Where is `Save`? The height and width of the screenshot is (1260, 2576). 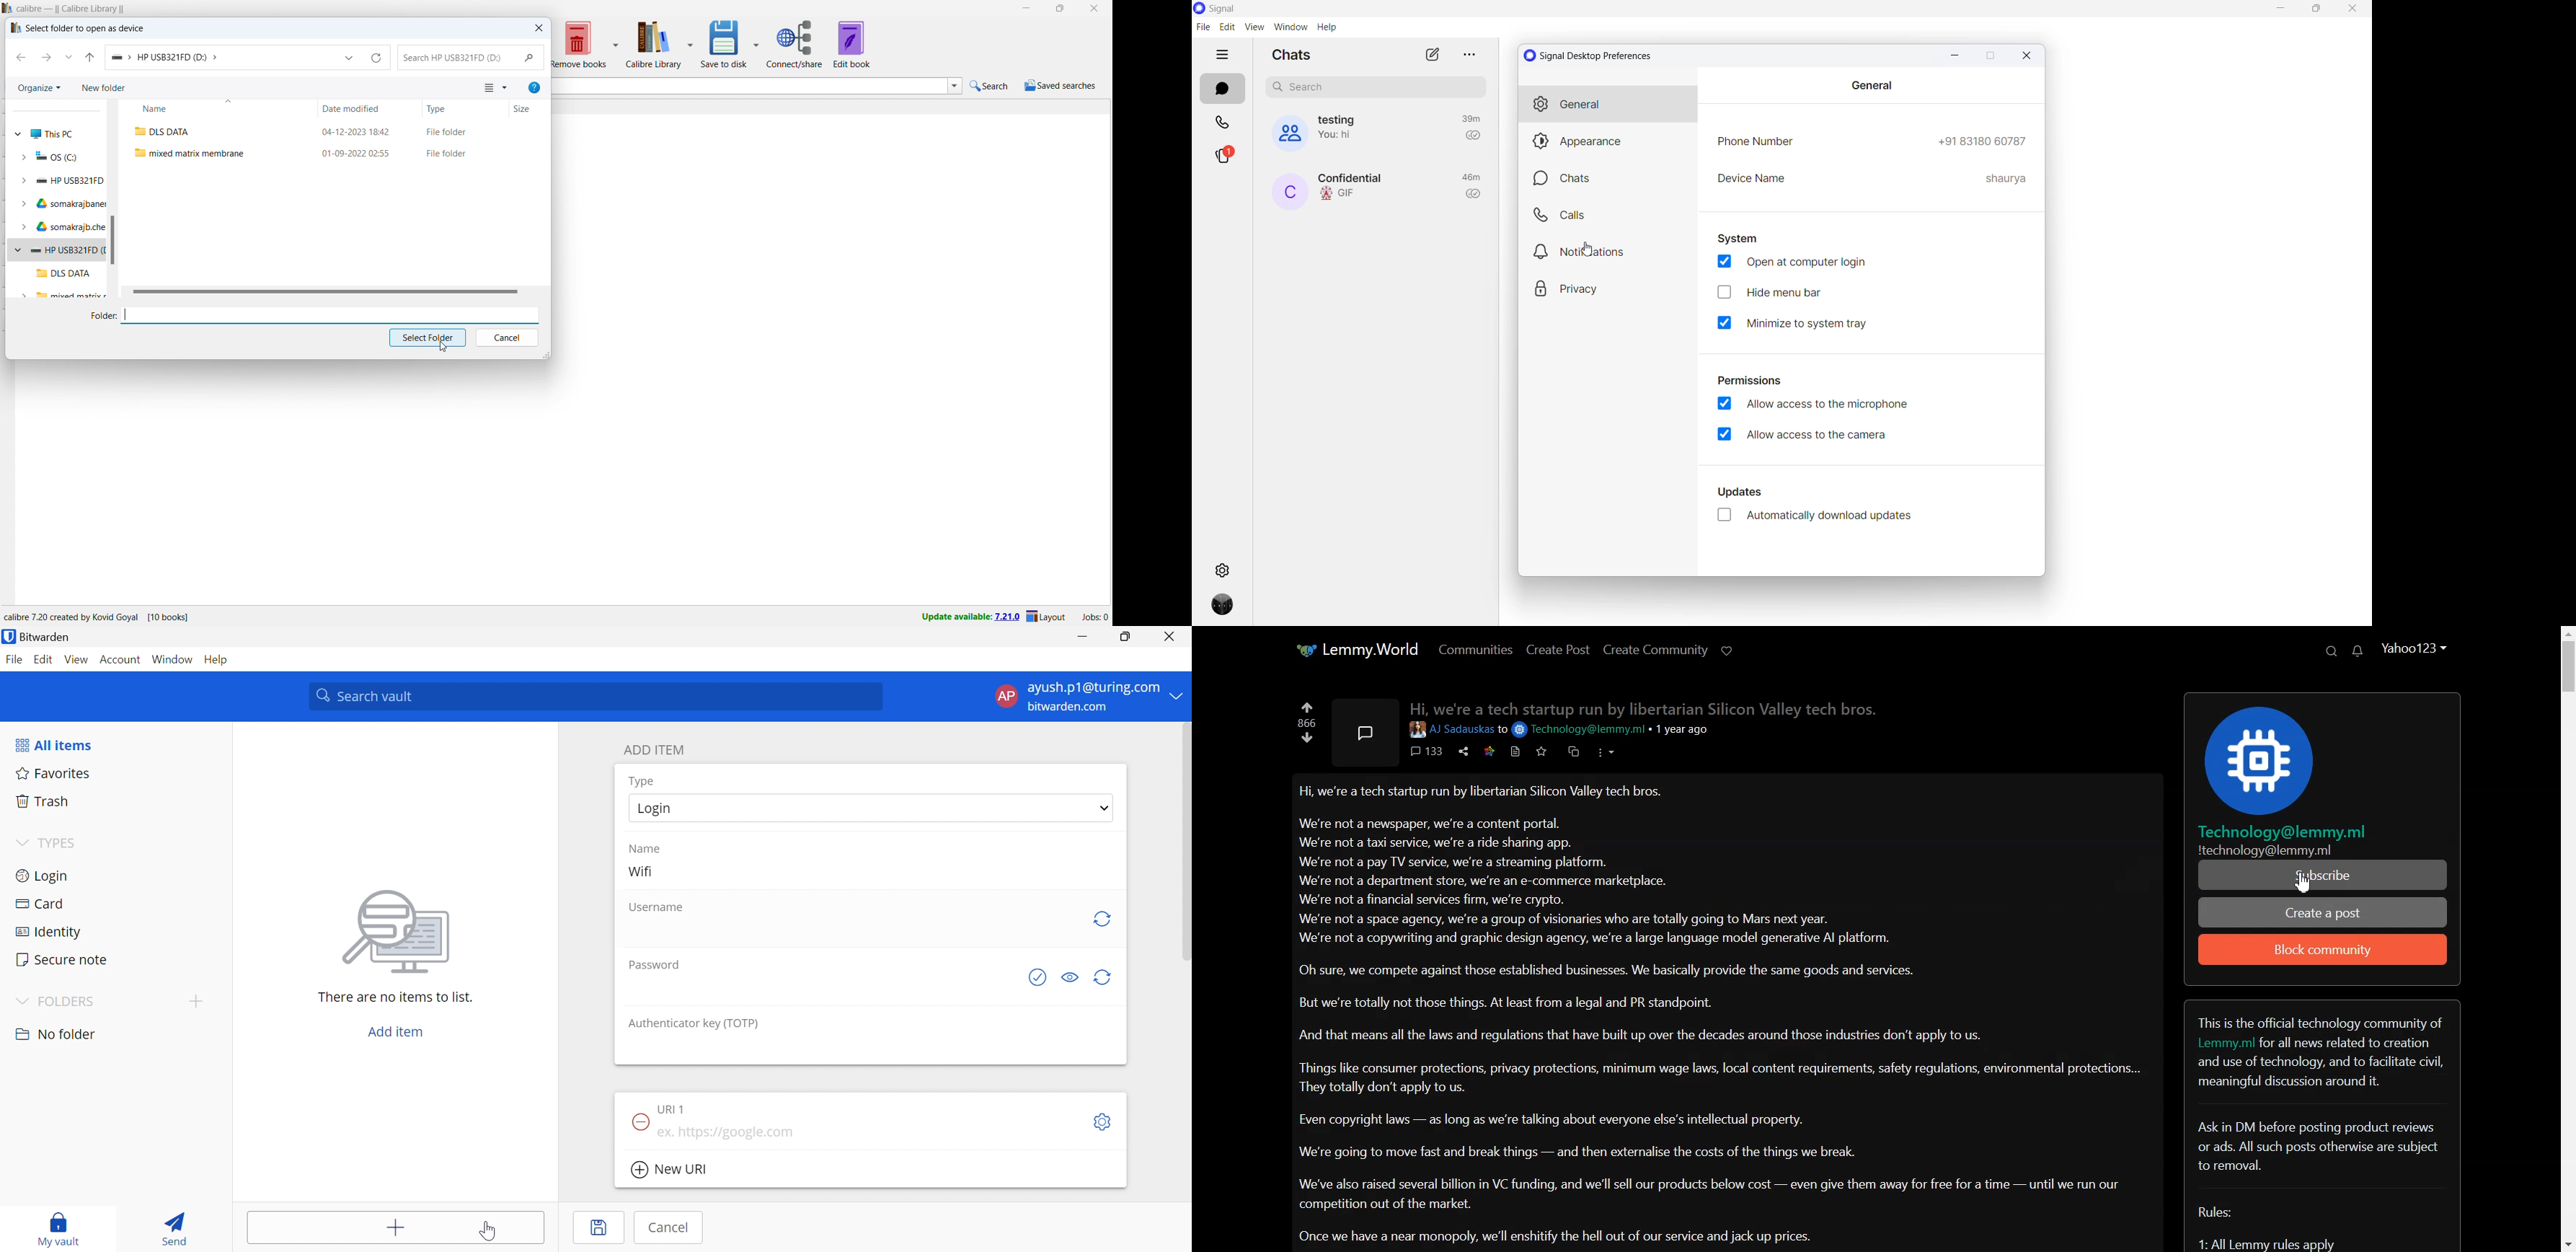 Save is located at coordinates (600, 1228).